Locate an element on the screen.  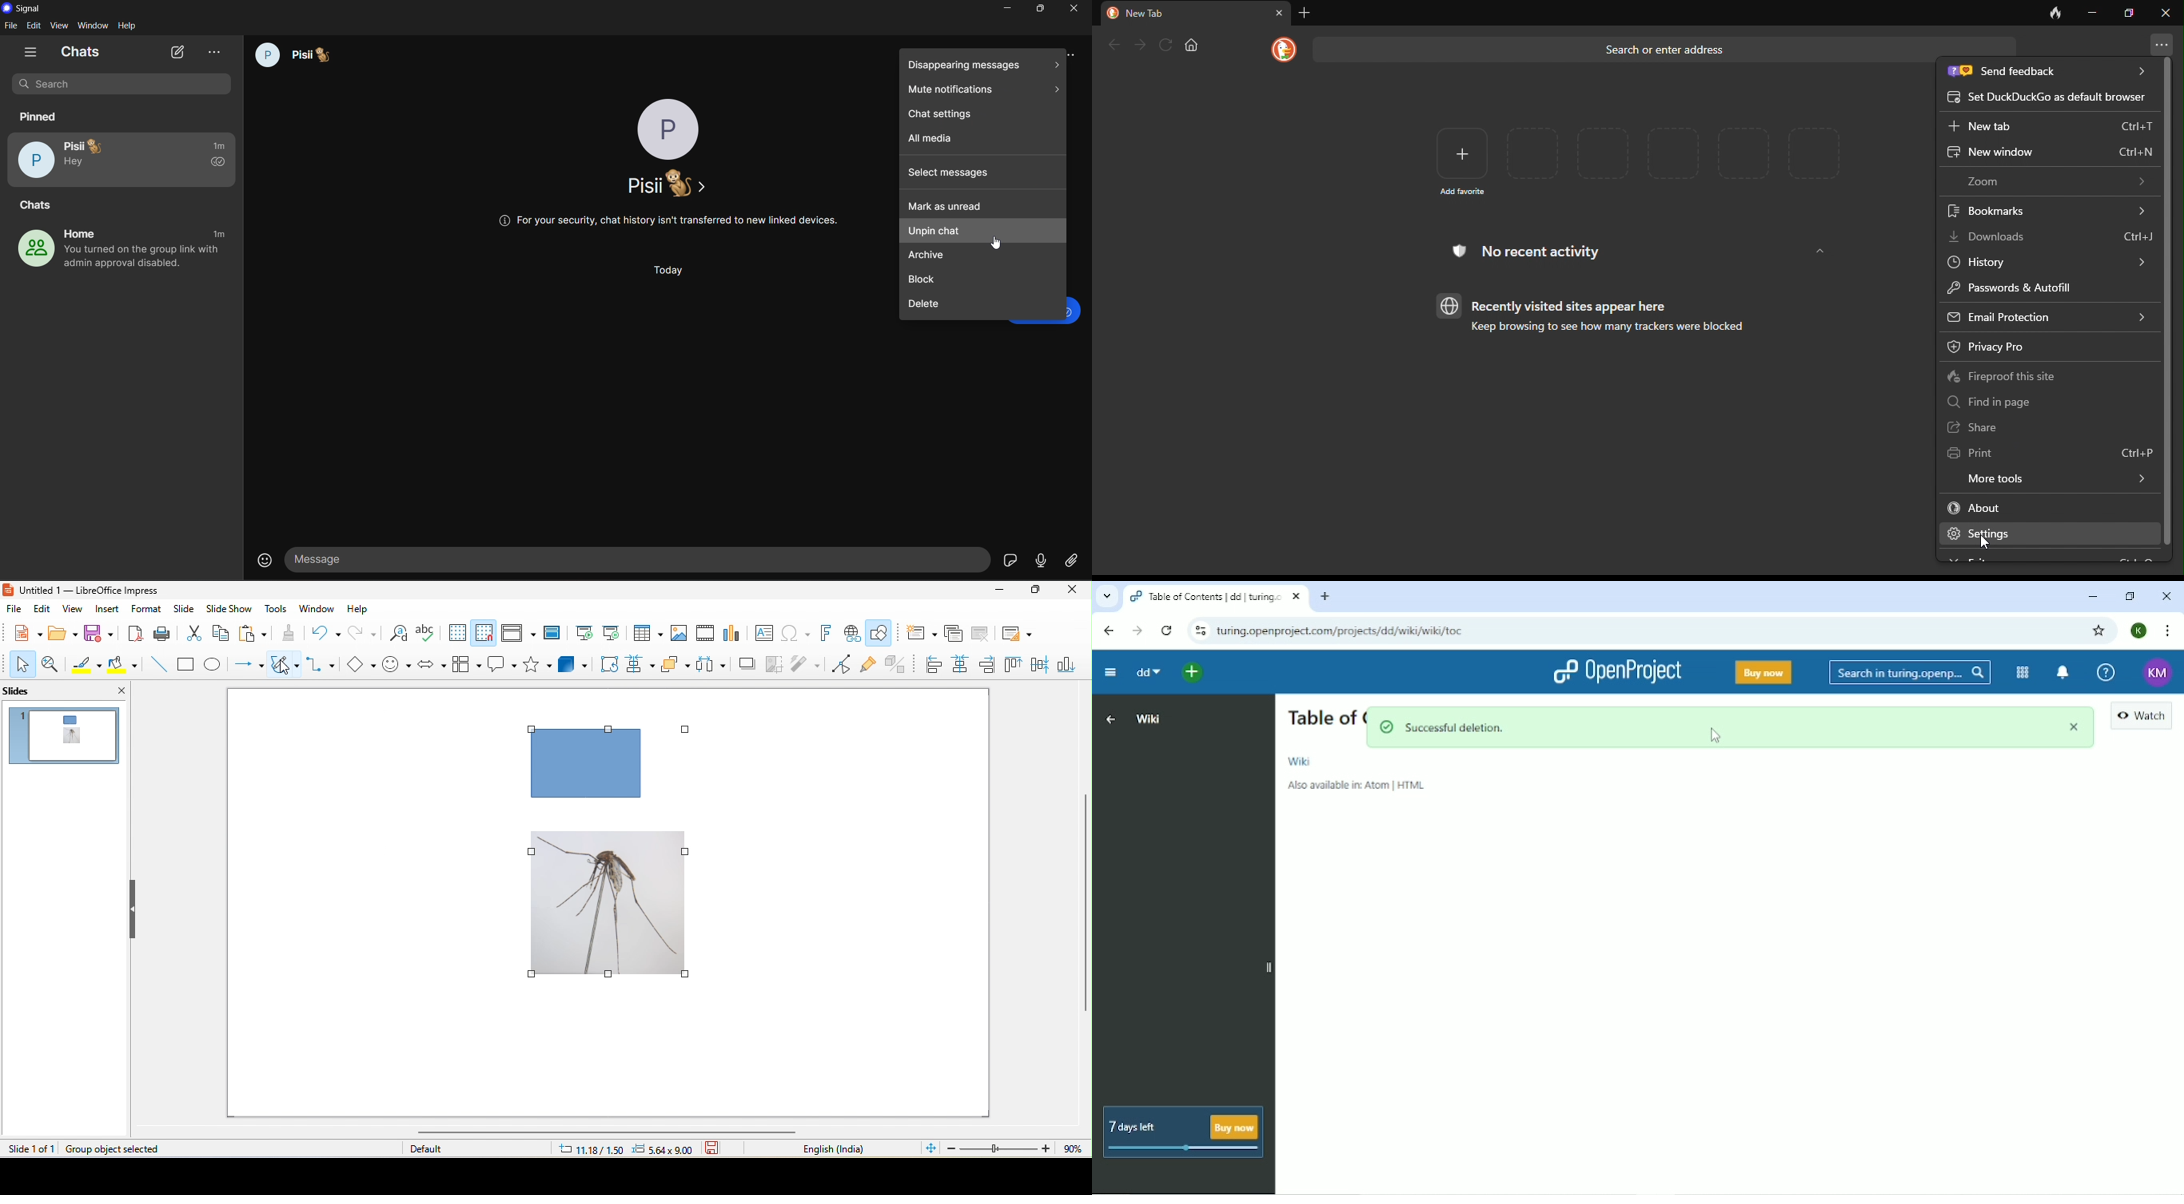
Search tabs is located at coordinates (1108, 597).